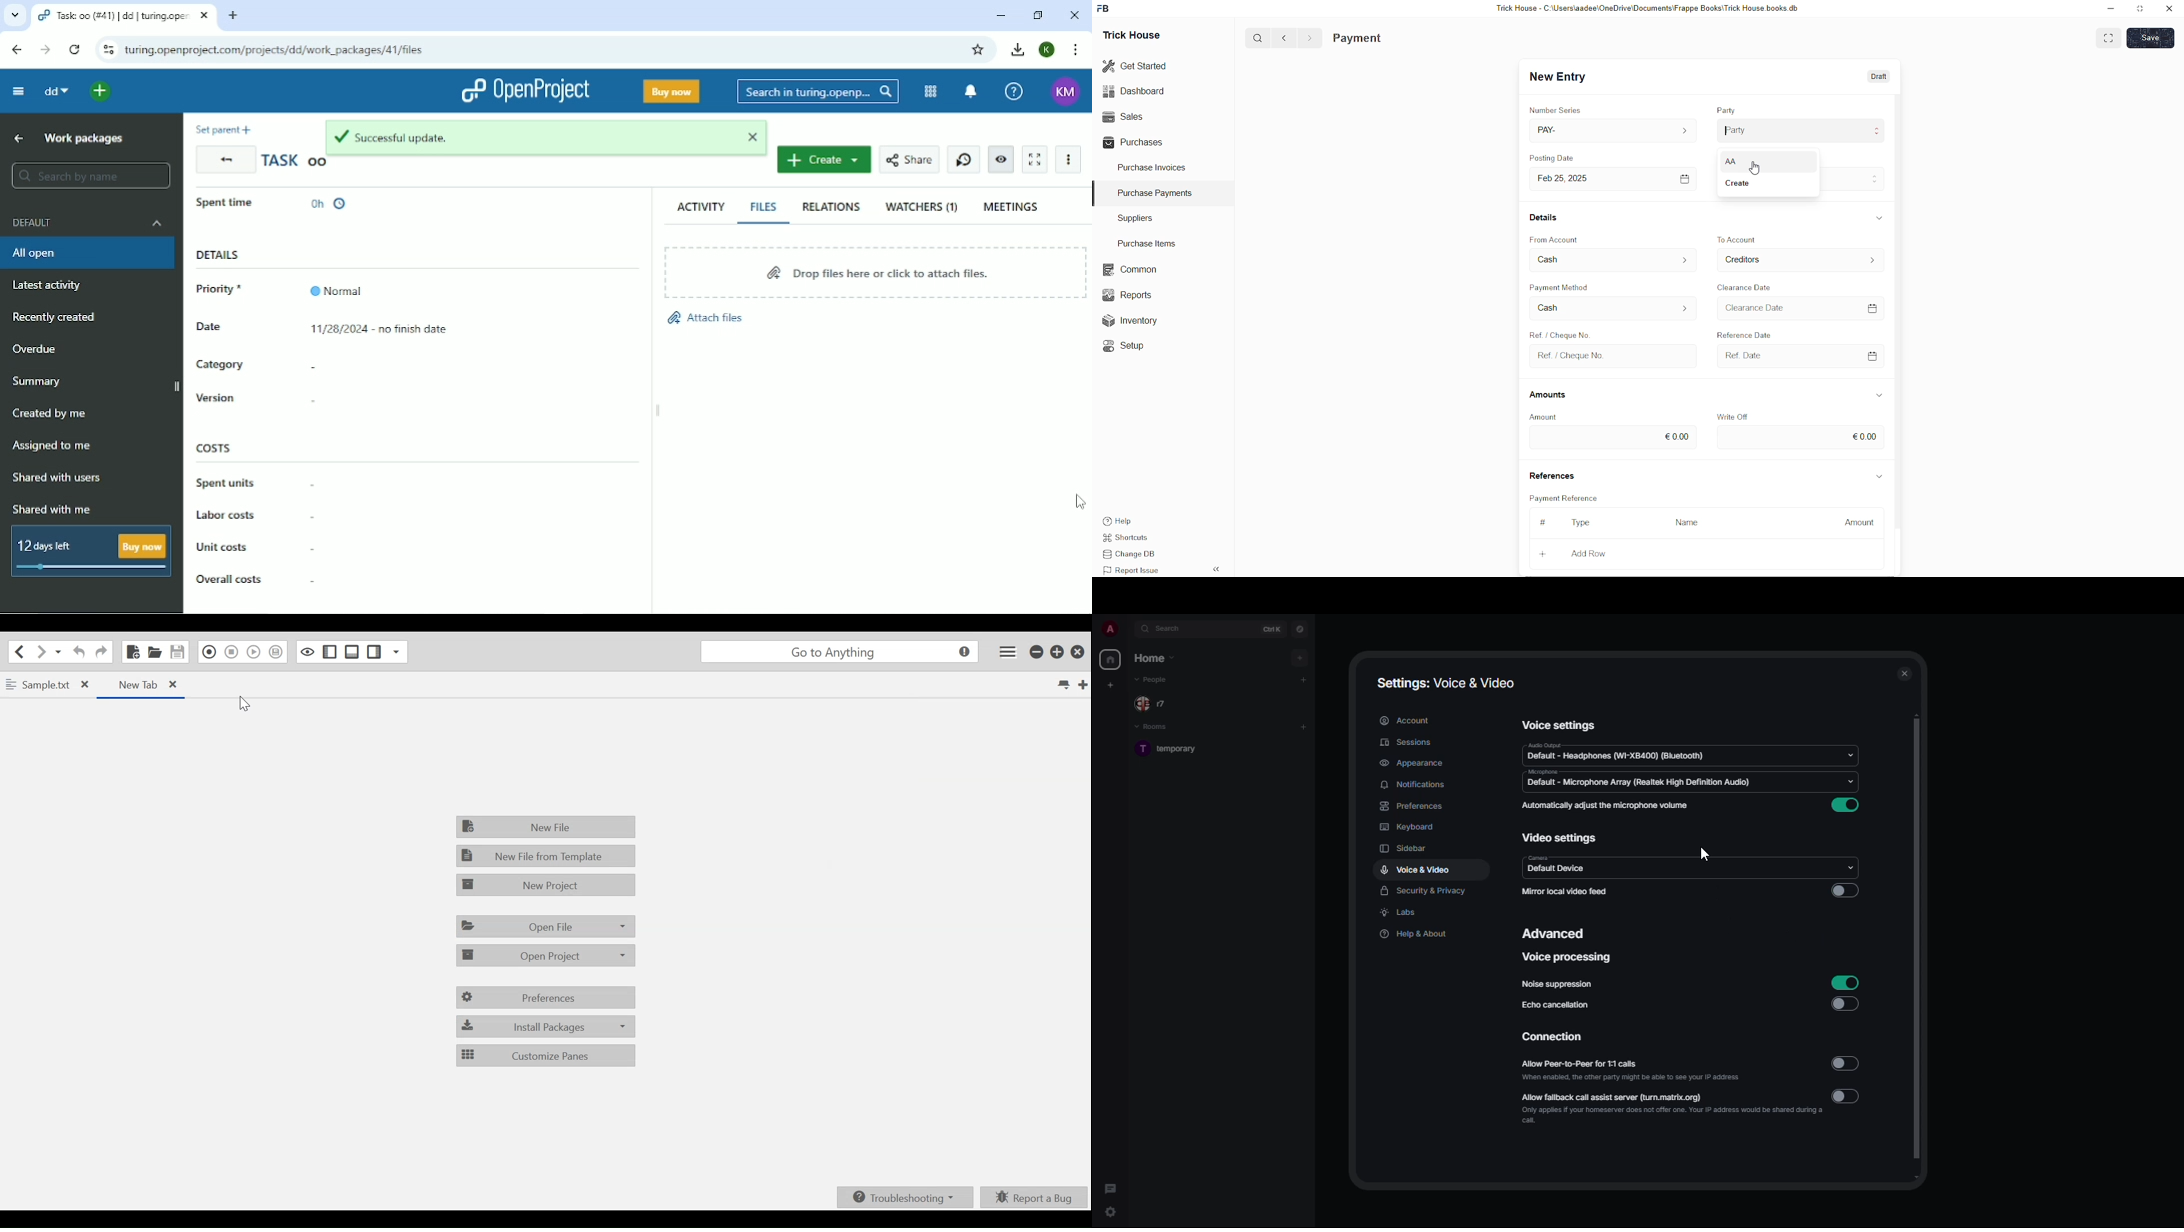 This screenshot has width=2184, height=1232. I want to click on close, so click(1905, 674).